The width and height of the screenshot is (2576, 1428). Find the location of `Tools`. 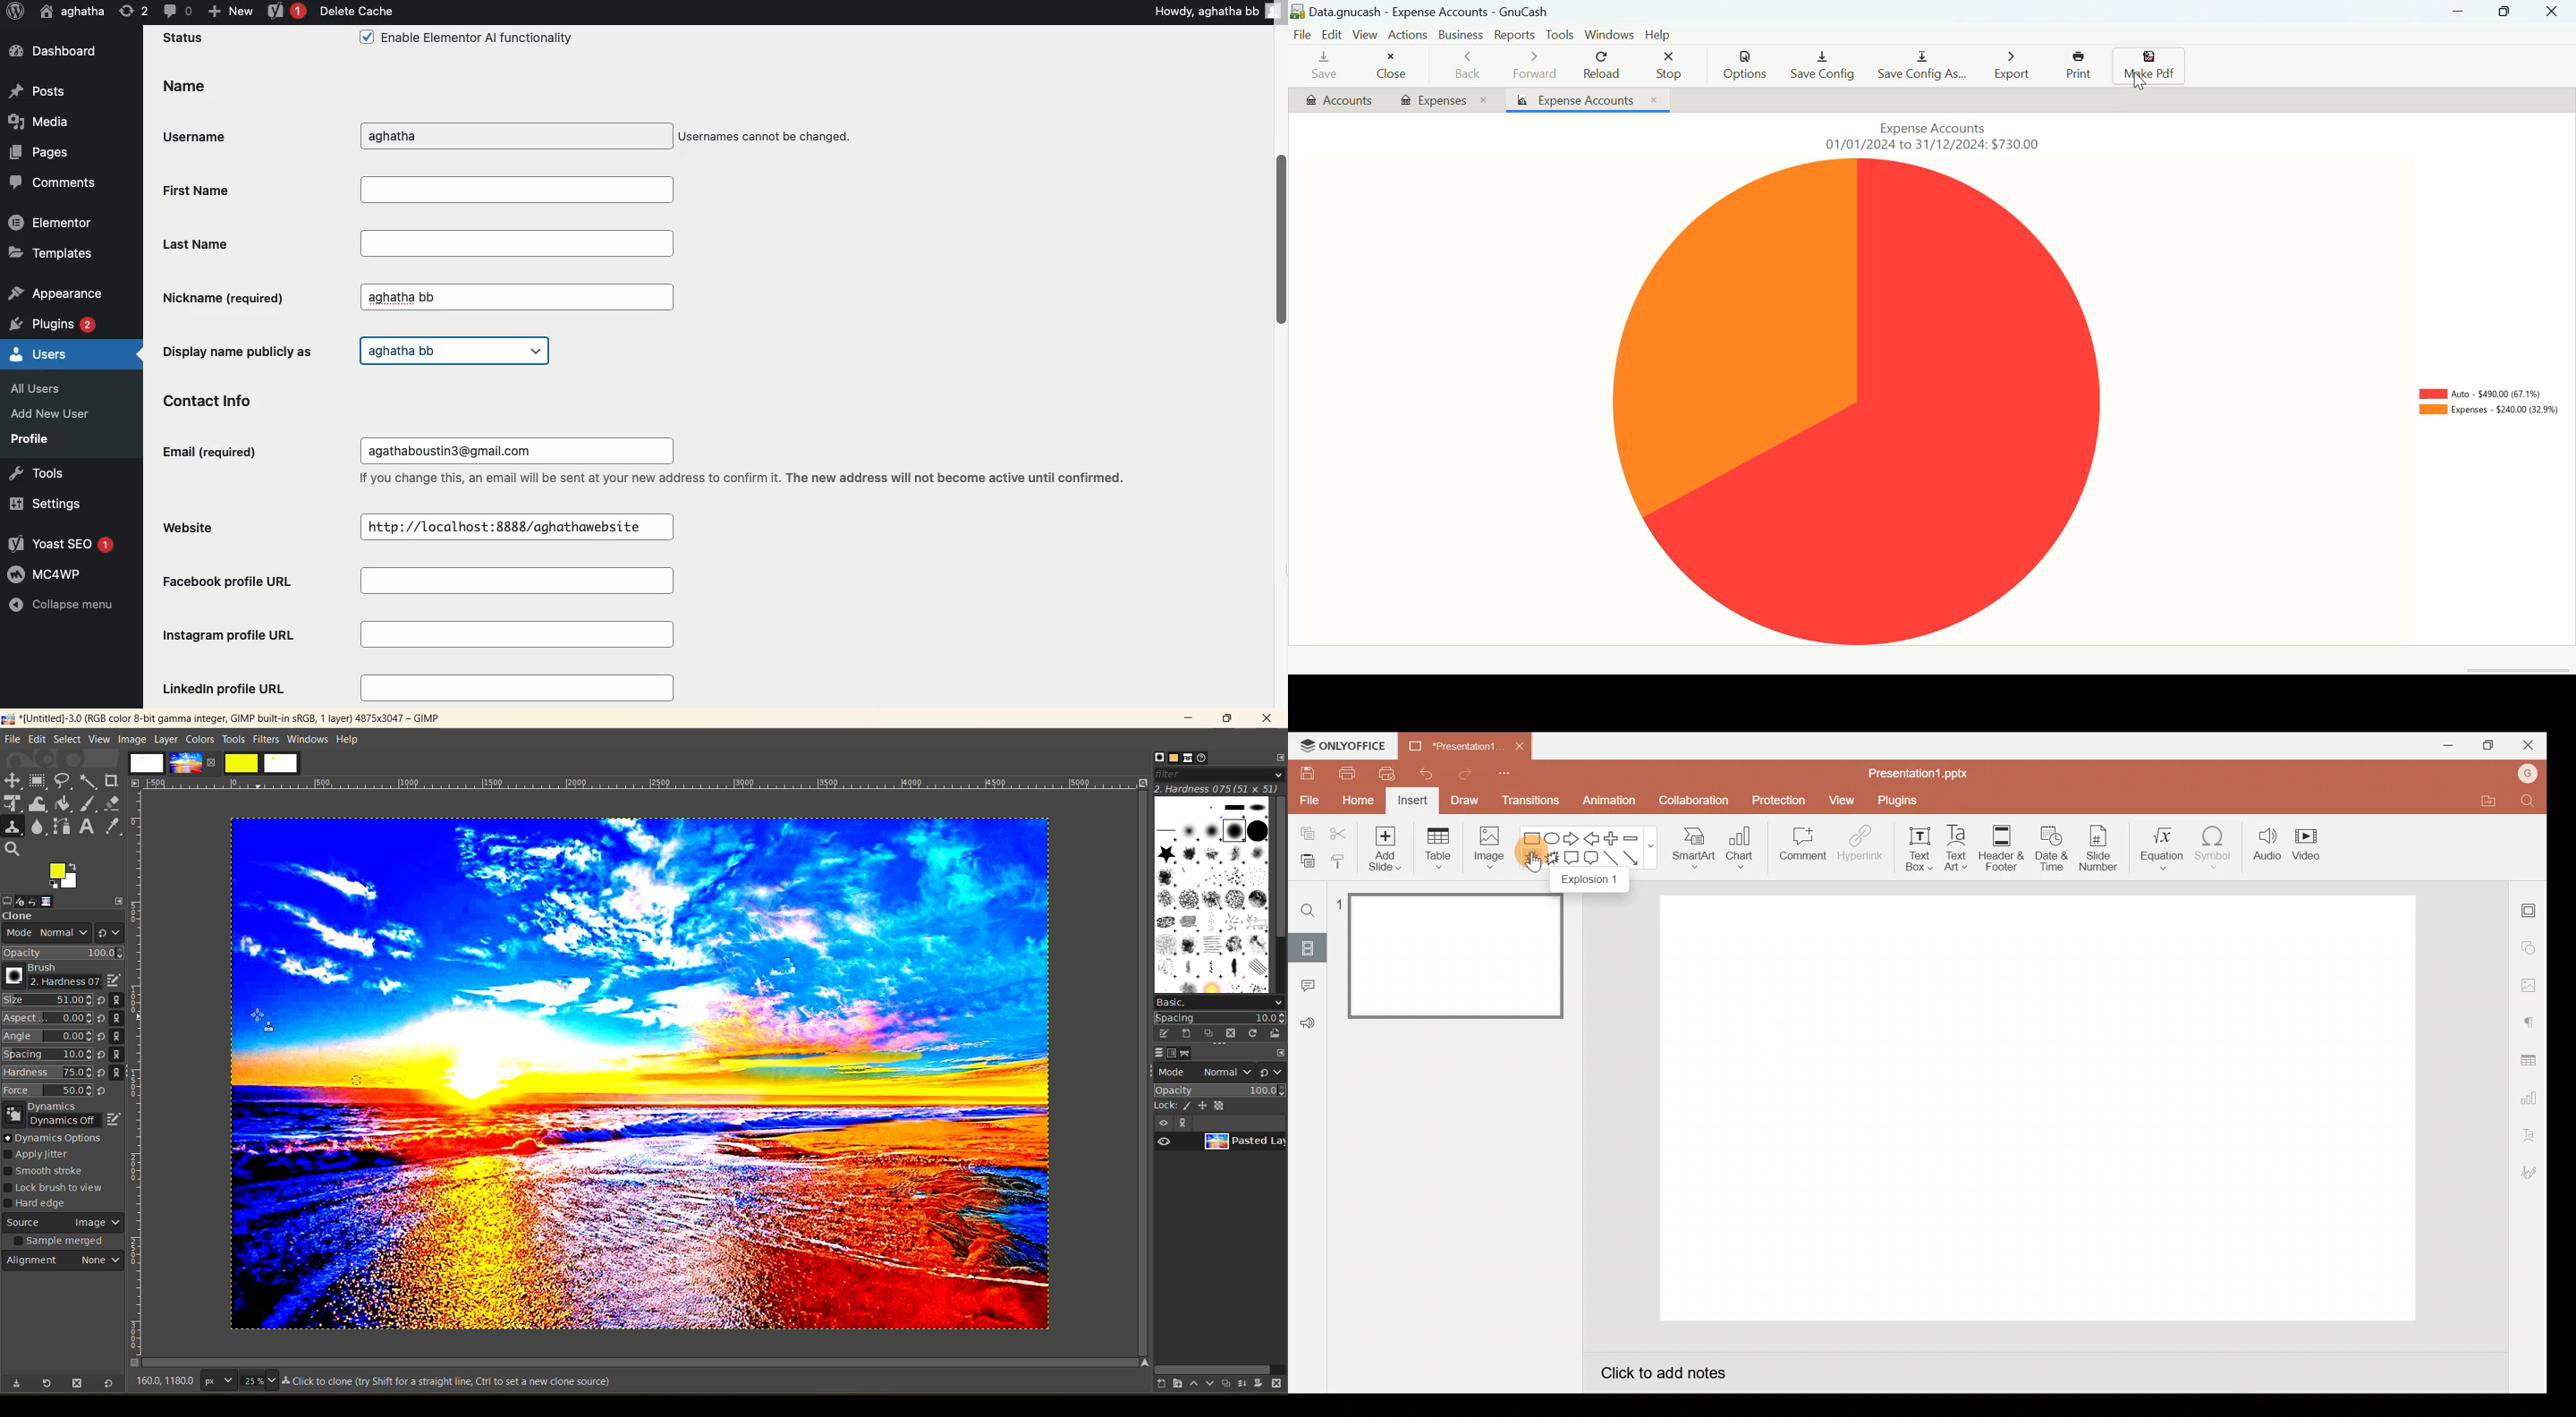

Tools is located at coordinates (33, 472).